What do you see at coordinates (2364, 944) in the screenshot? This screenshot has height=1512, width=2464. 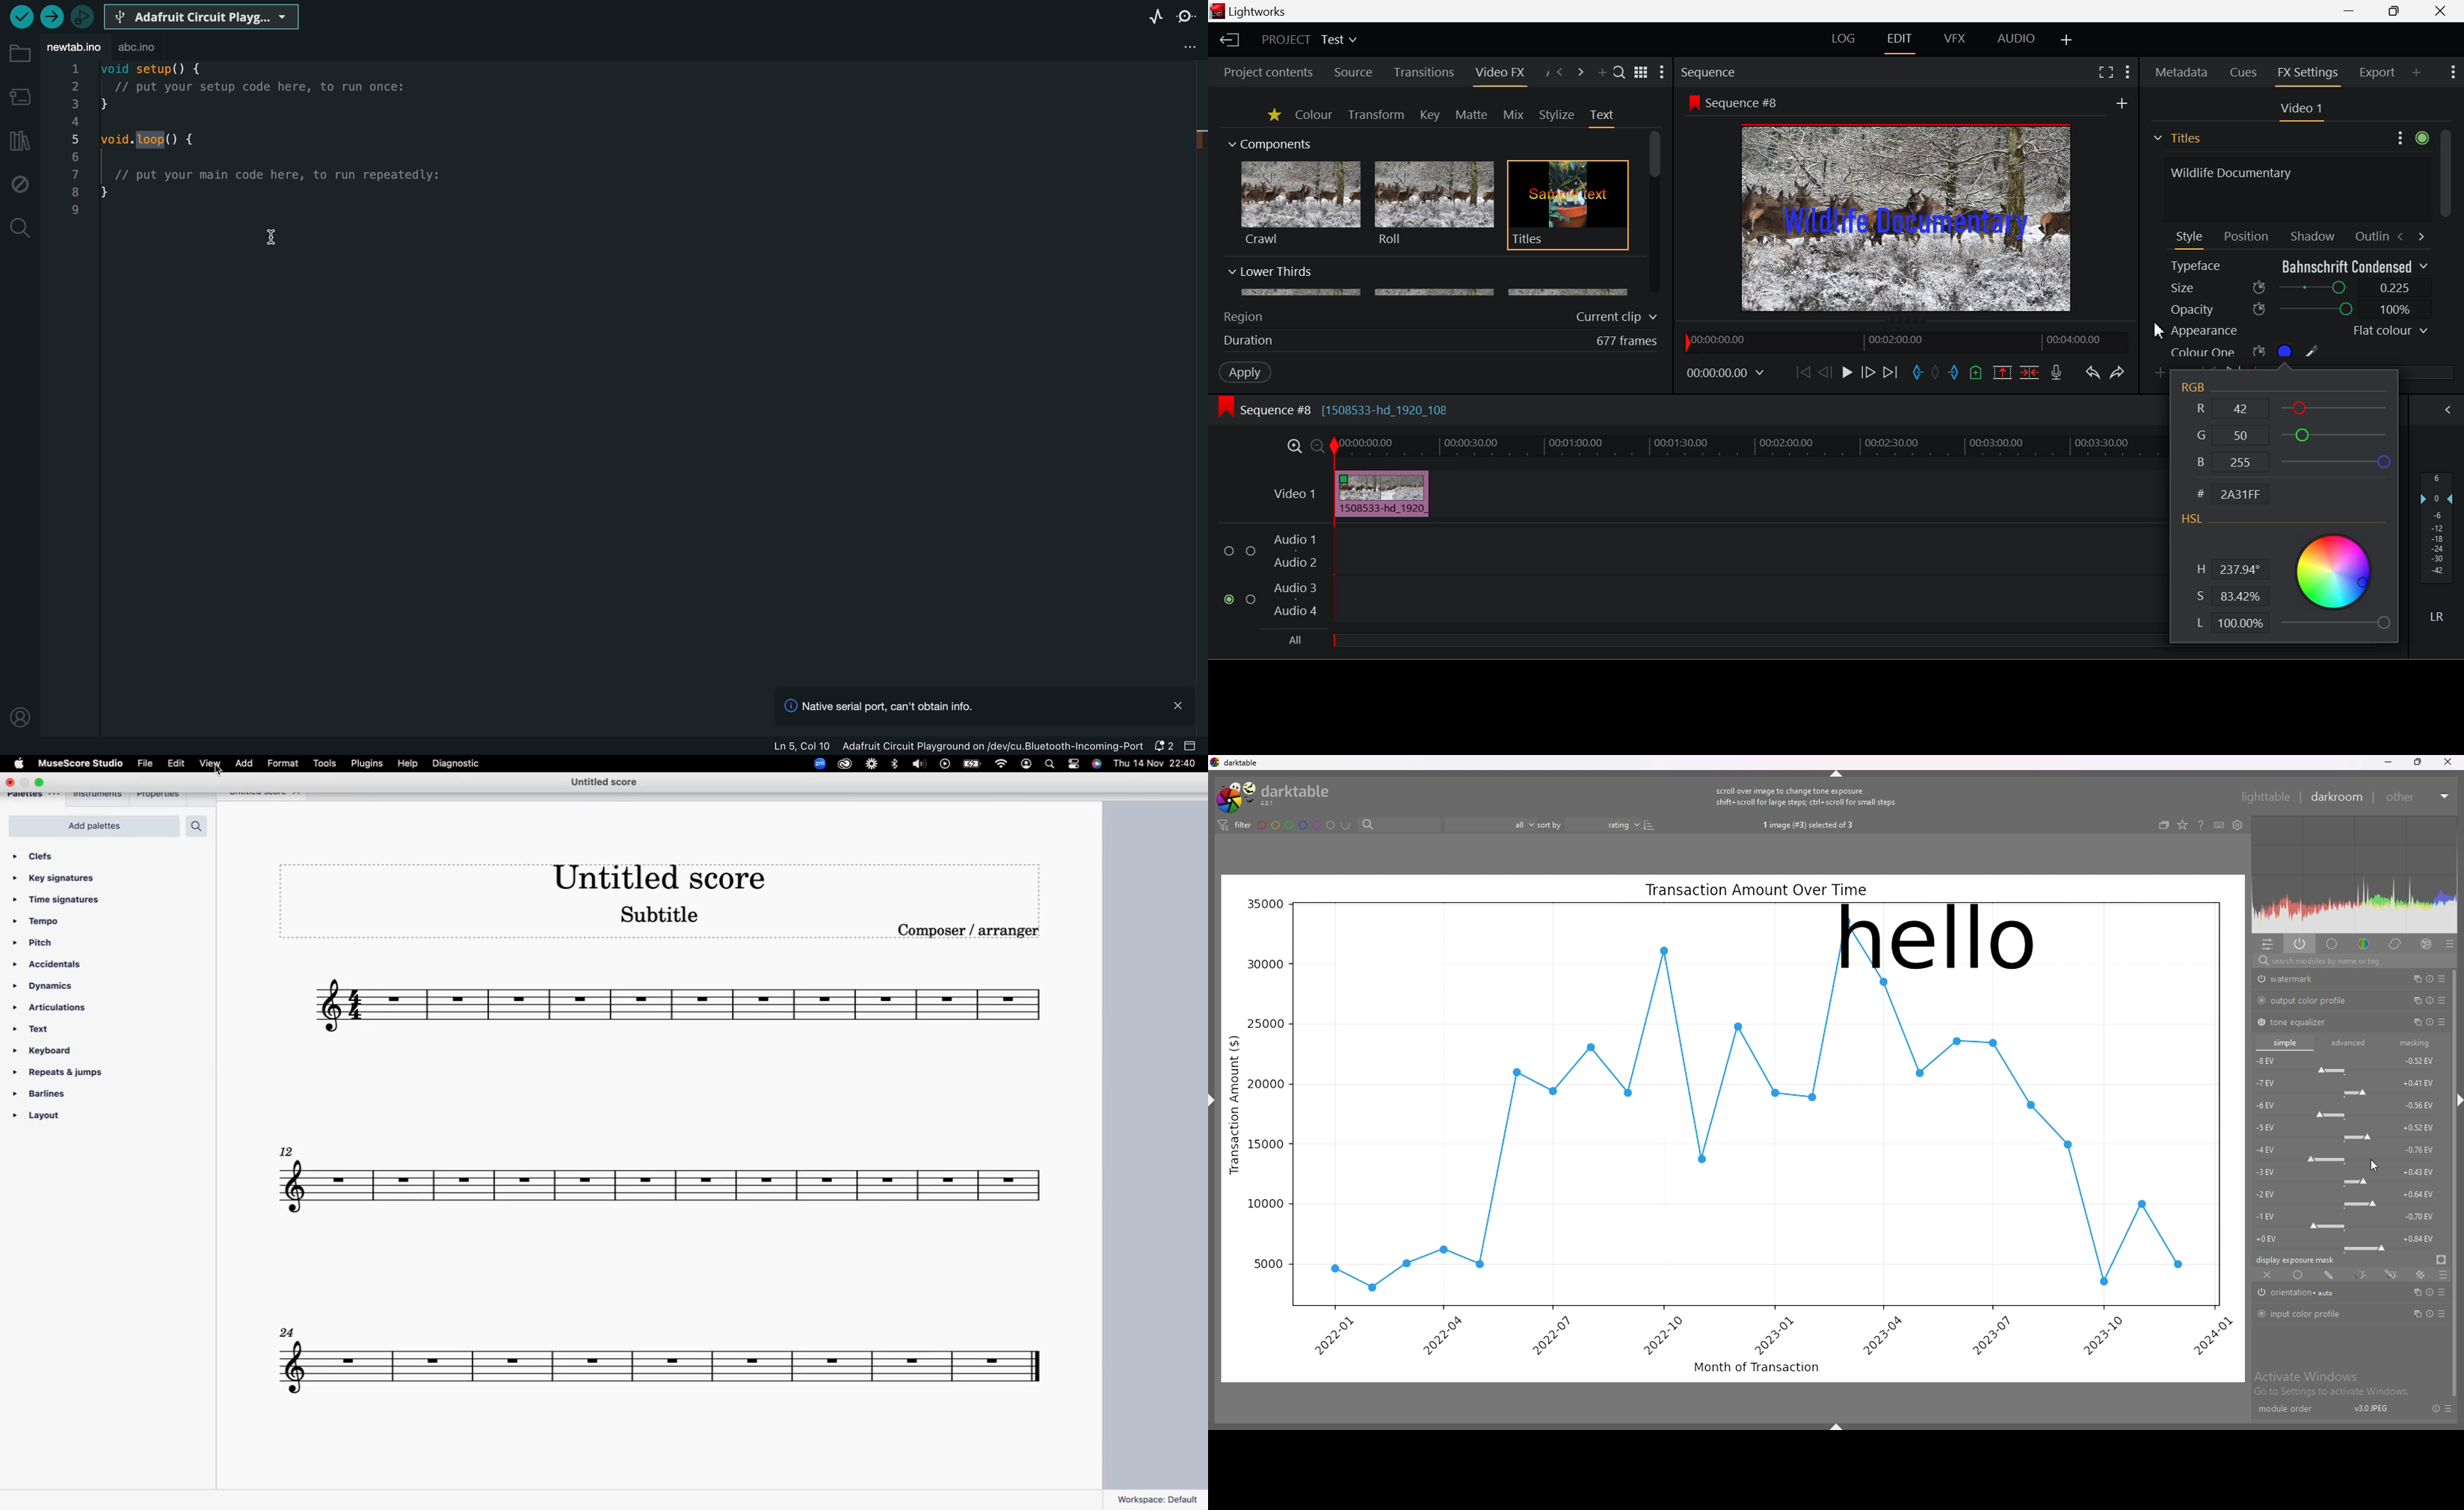 I see `color` at bounding box center [2364, 944].